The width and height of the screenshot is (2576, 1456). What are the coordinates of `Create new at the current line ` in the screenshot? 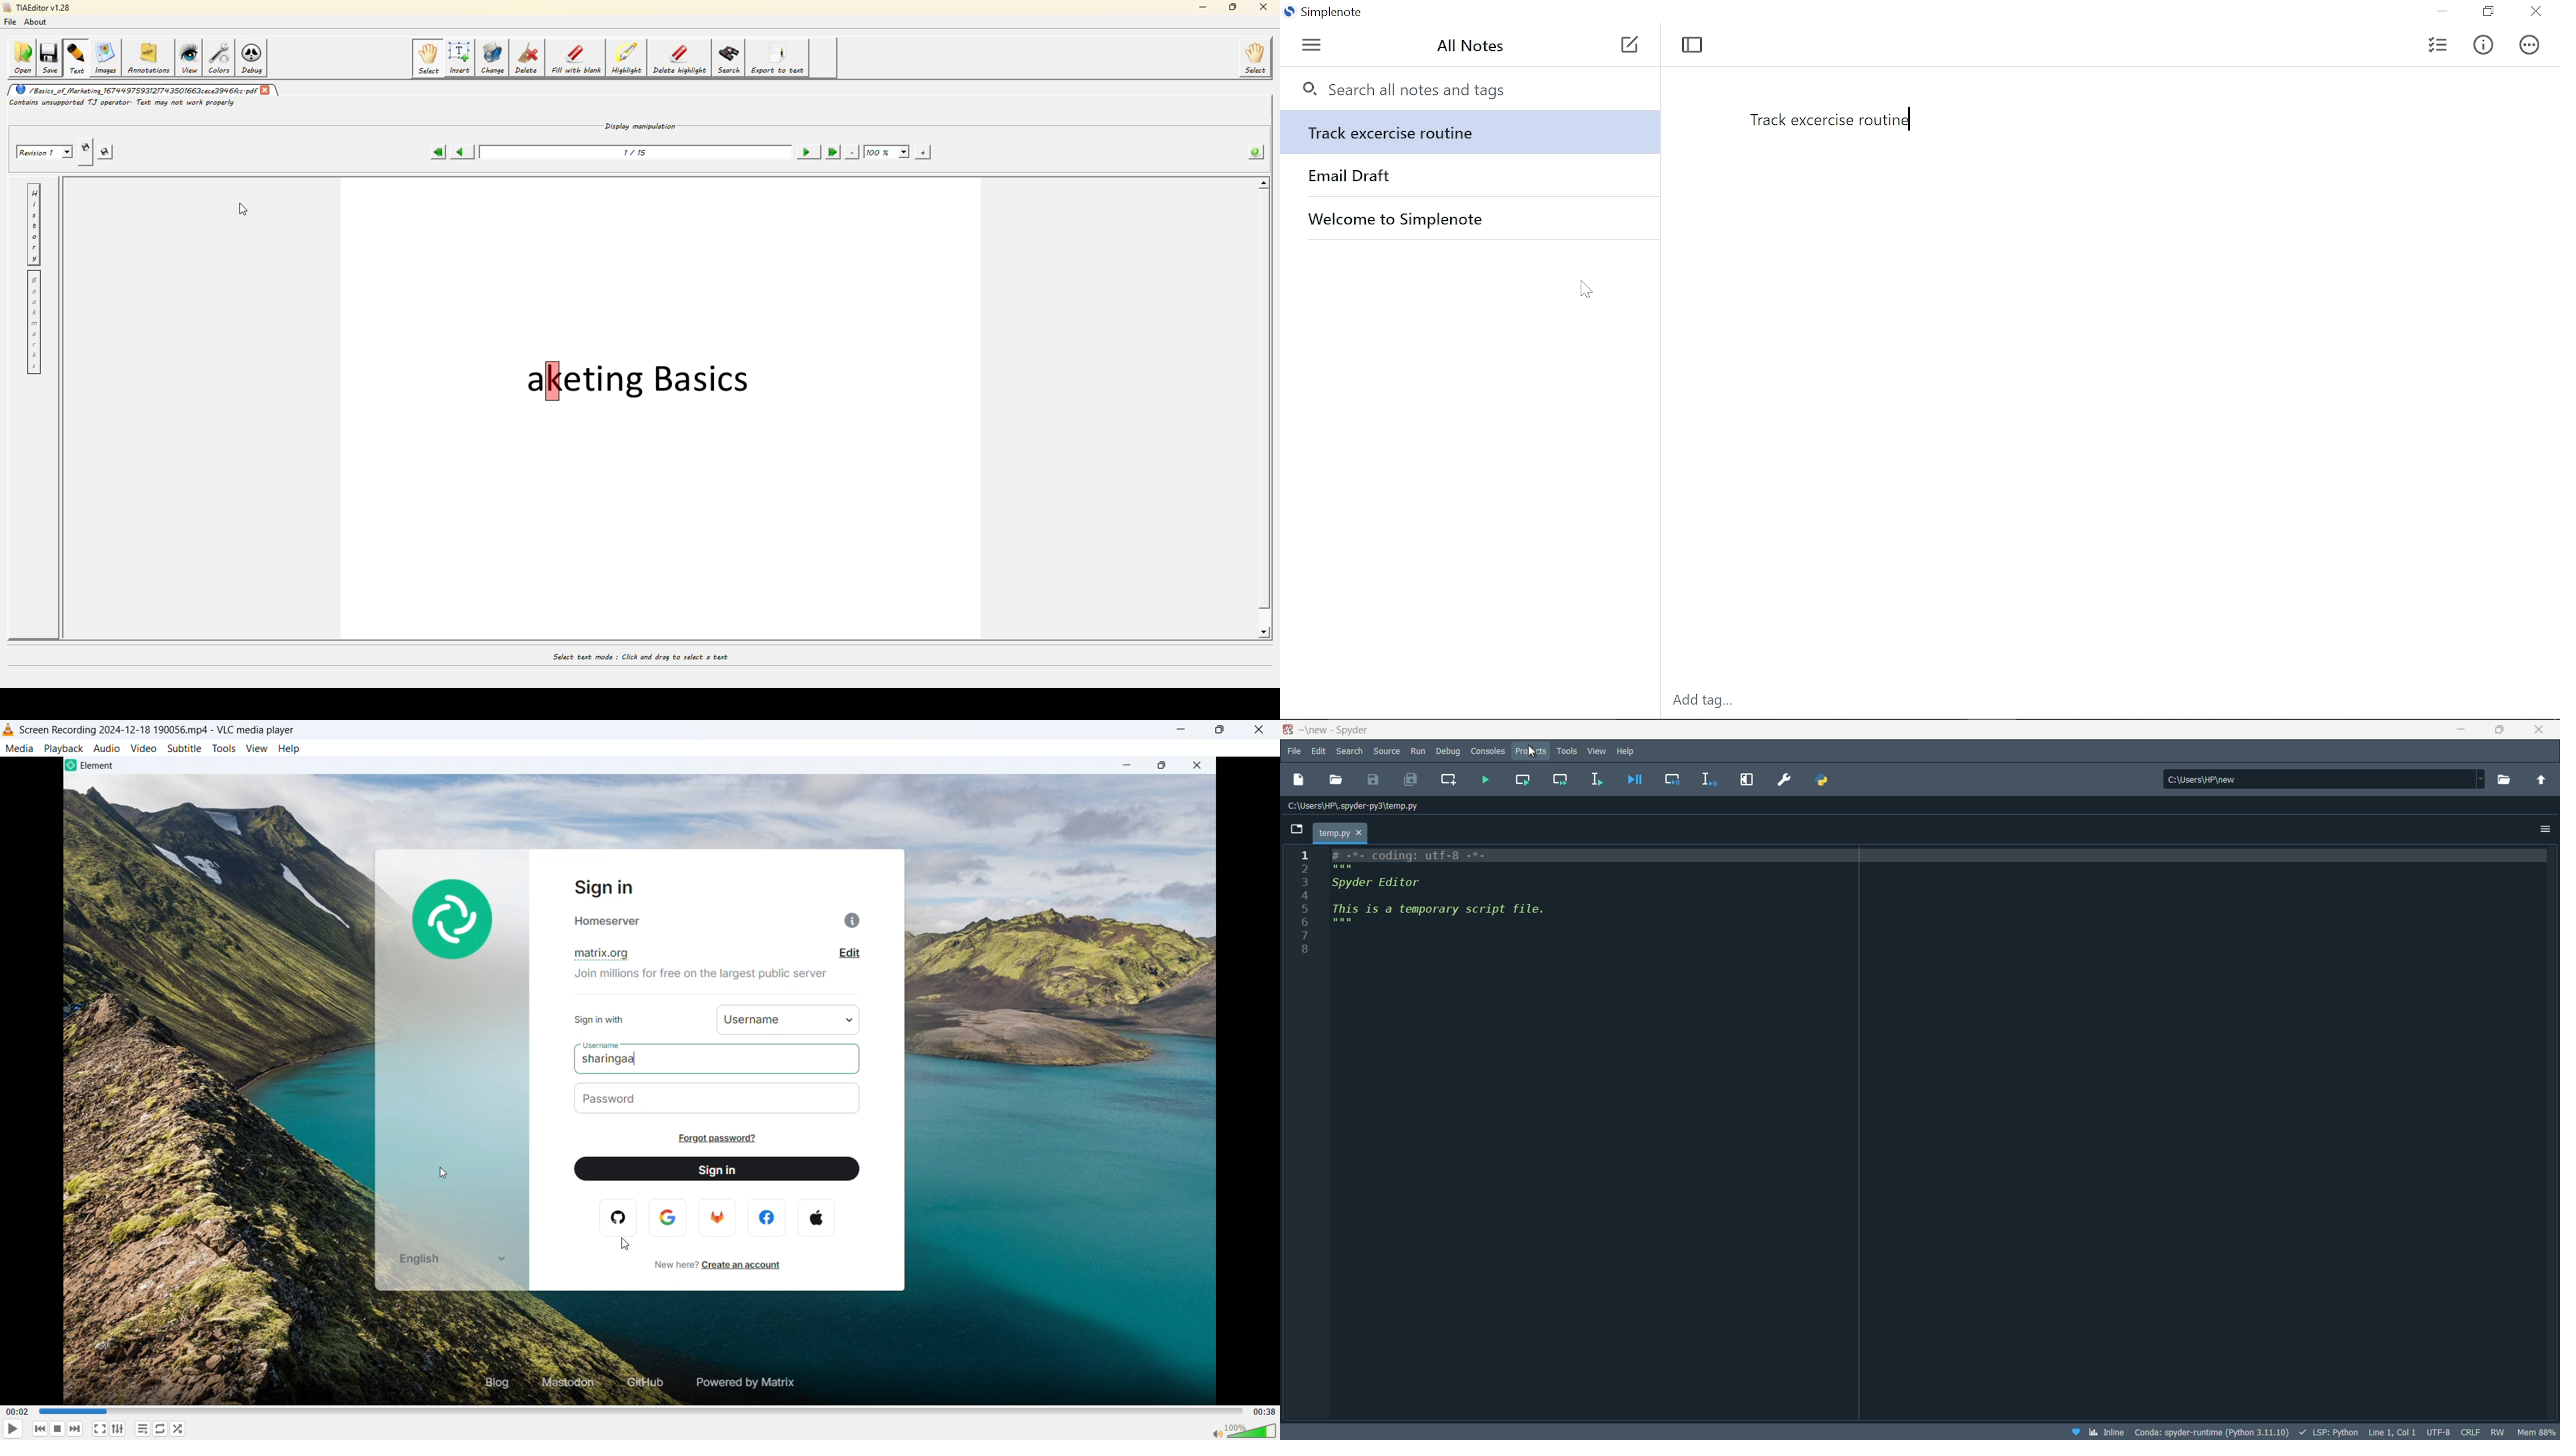 It's located at (1449, 782).